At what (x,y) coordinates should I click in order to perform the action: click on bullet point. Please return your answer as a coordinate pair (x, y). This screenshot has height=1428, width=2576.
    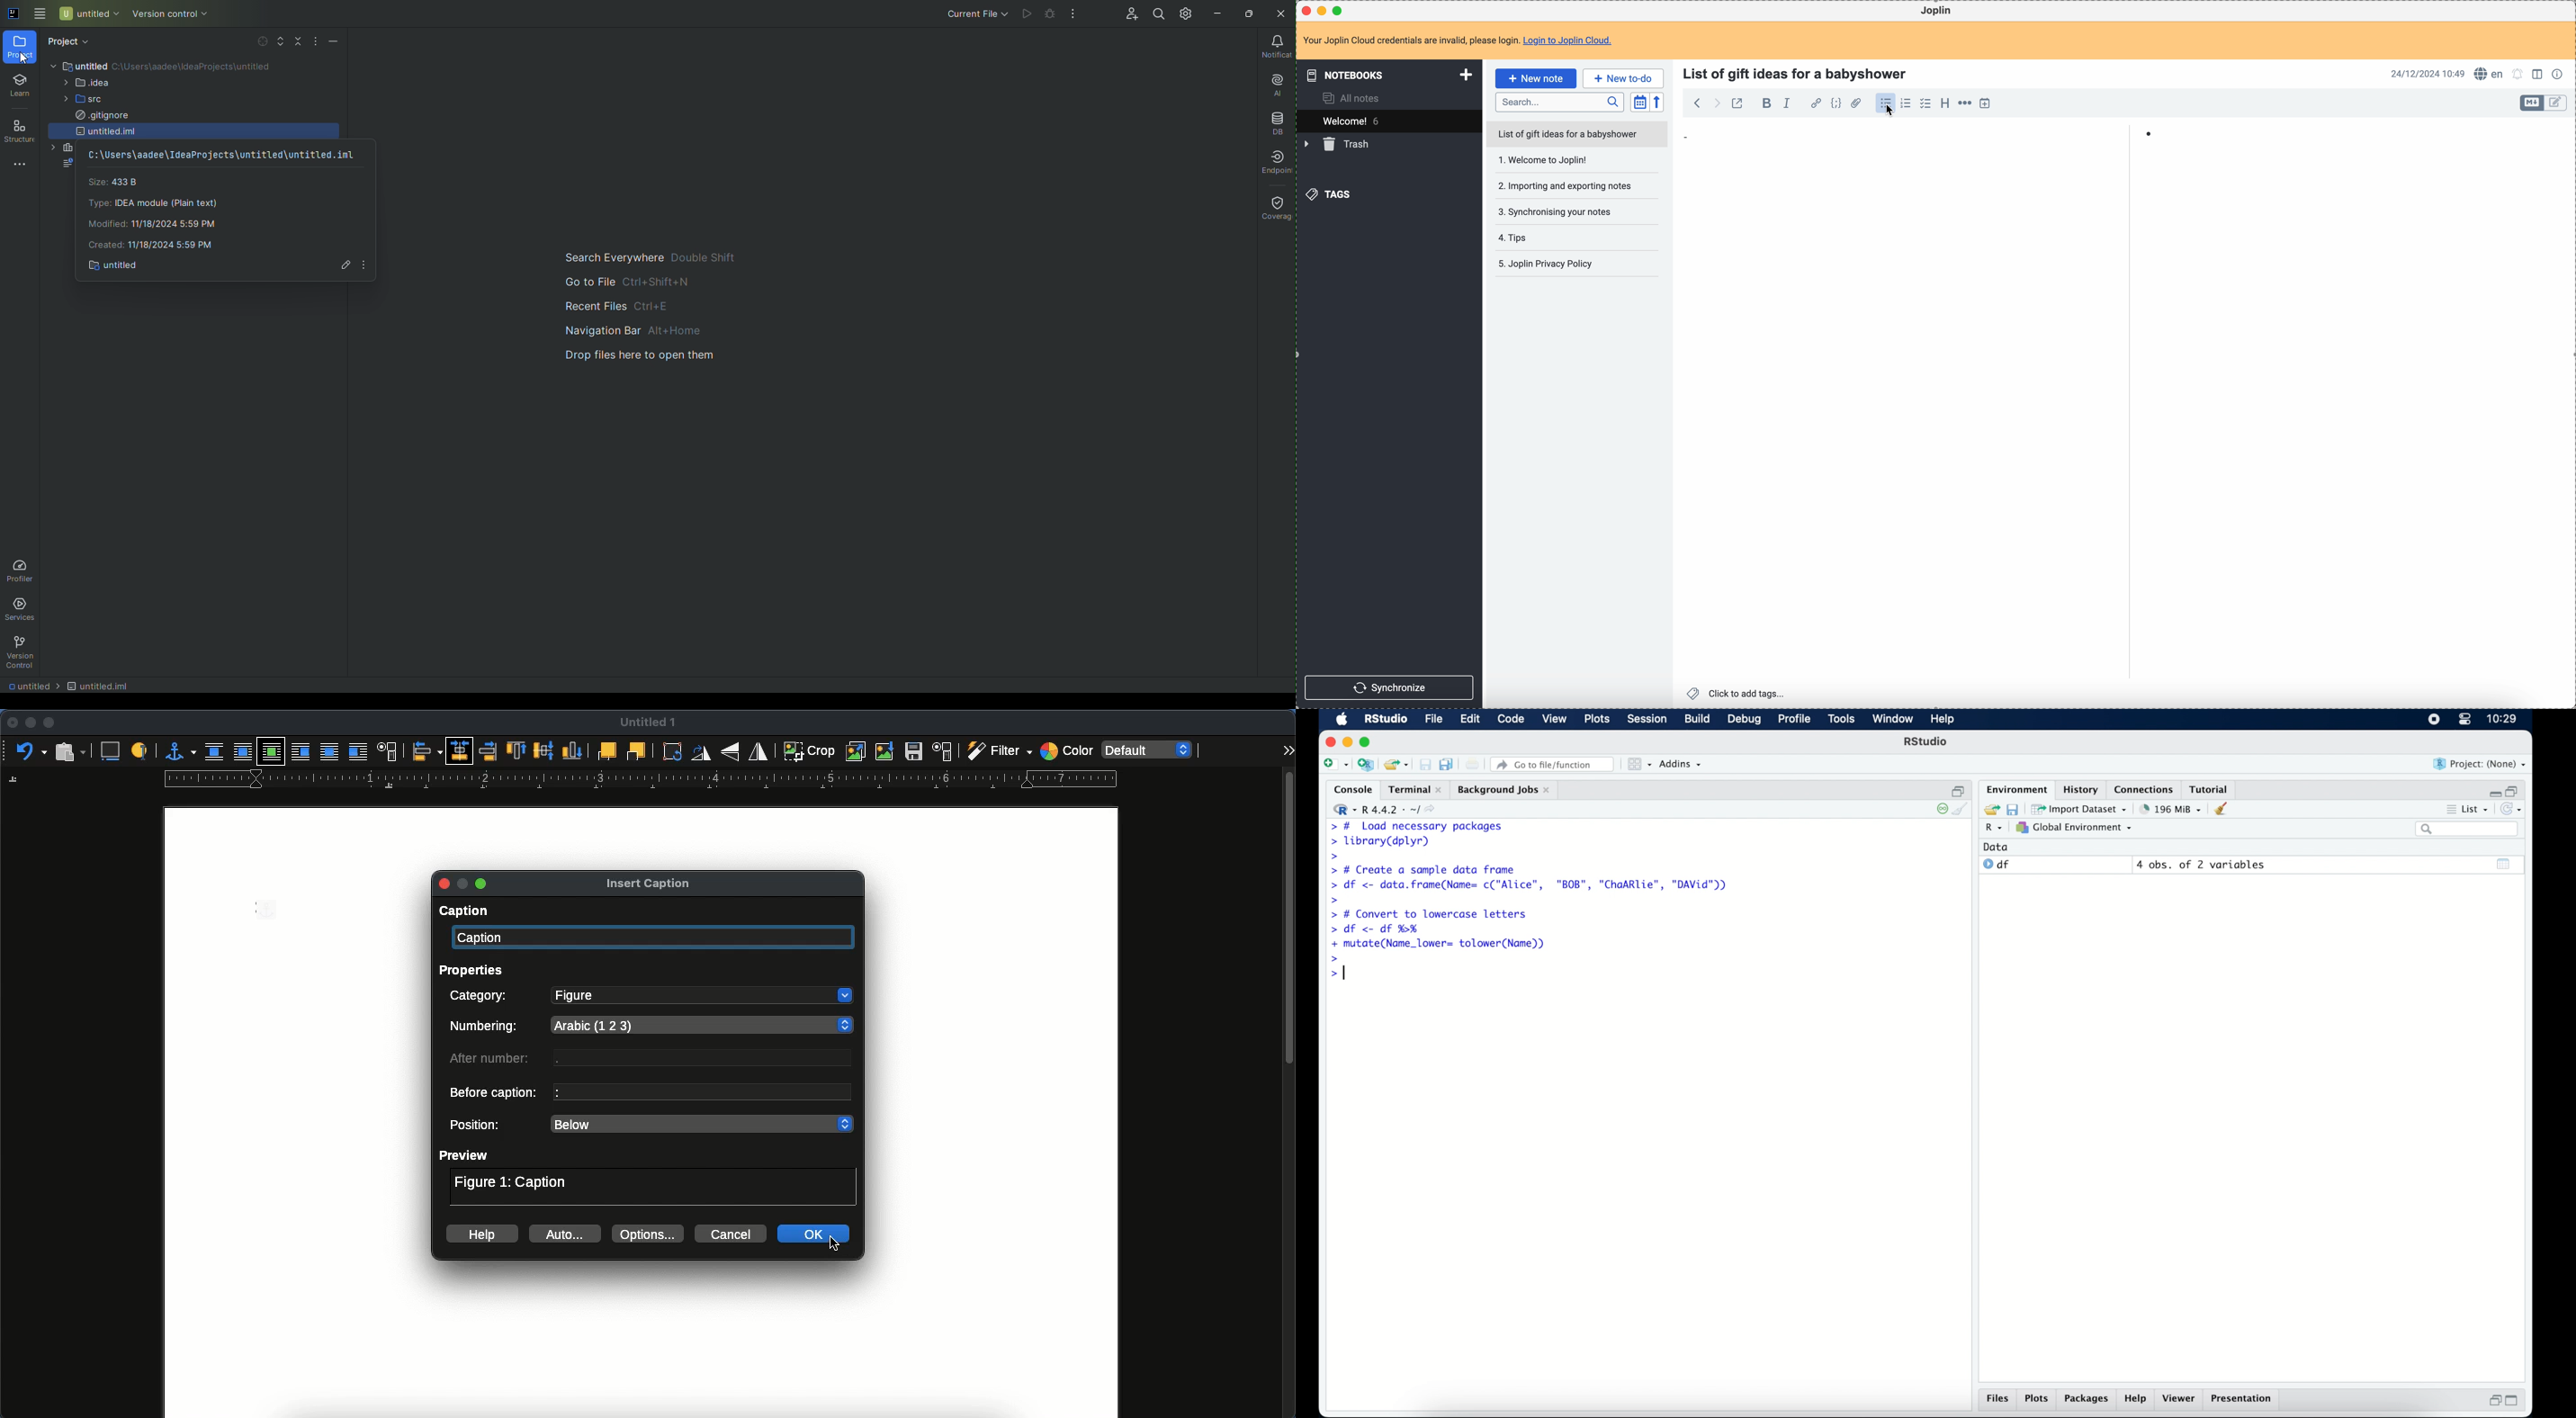
    Looking at the image, I should click on (2149, 133).